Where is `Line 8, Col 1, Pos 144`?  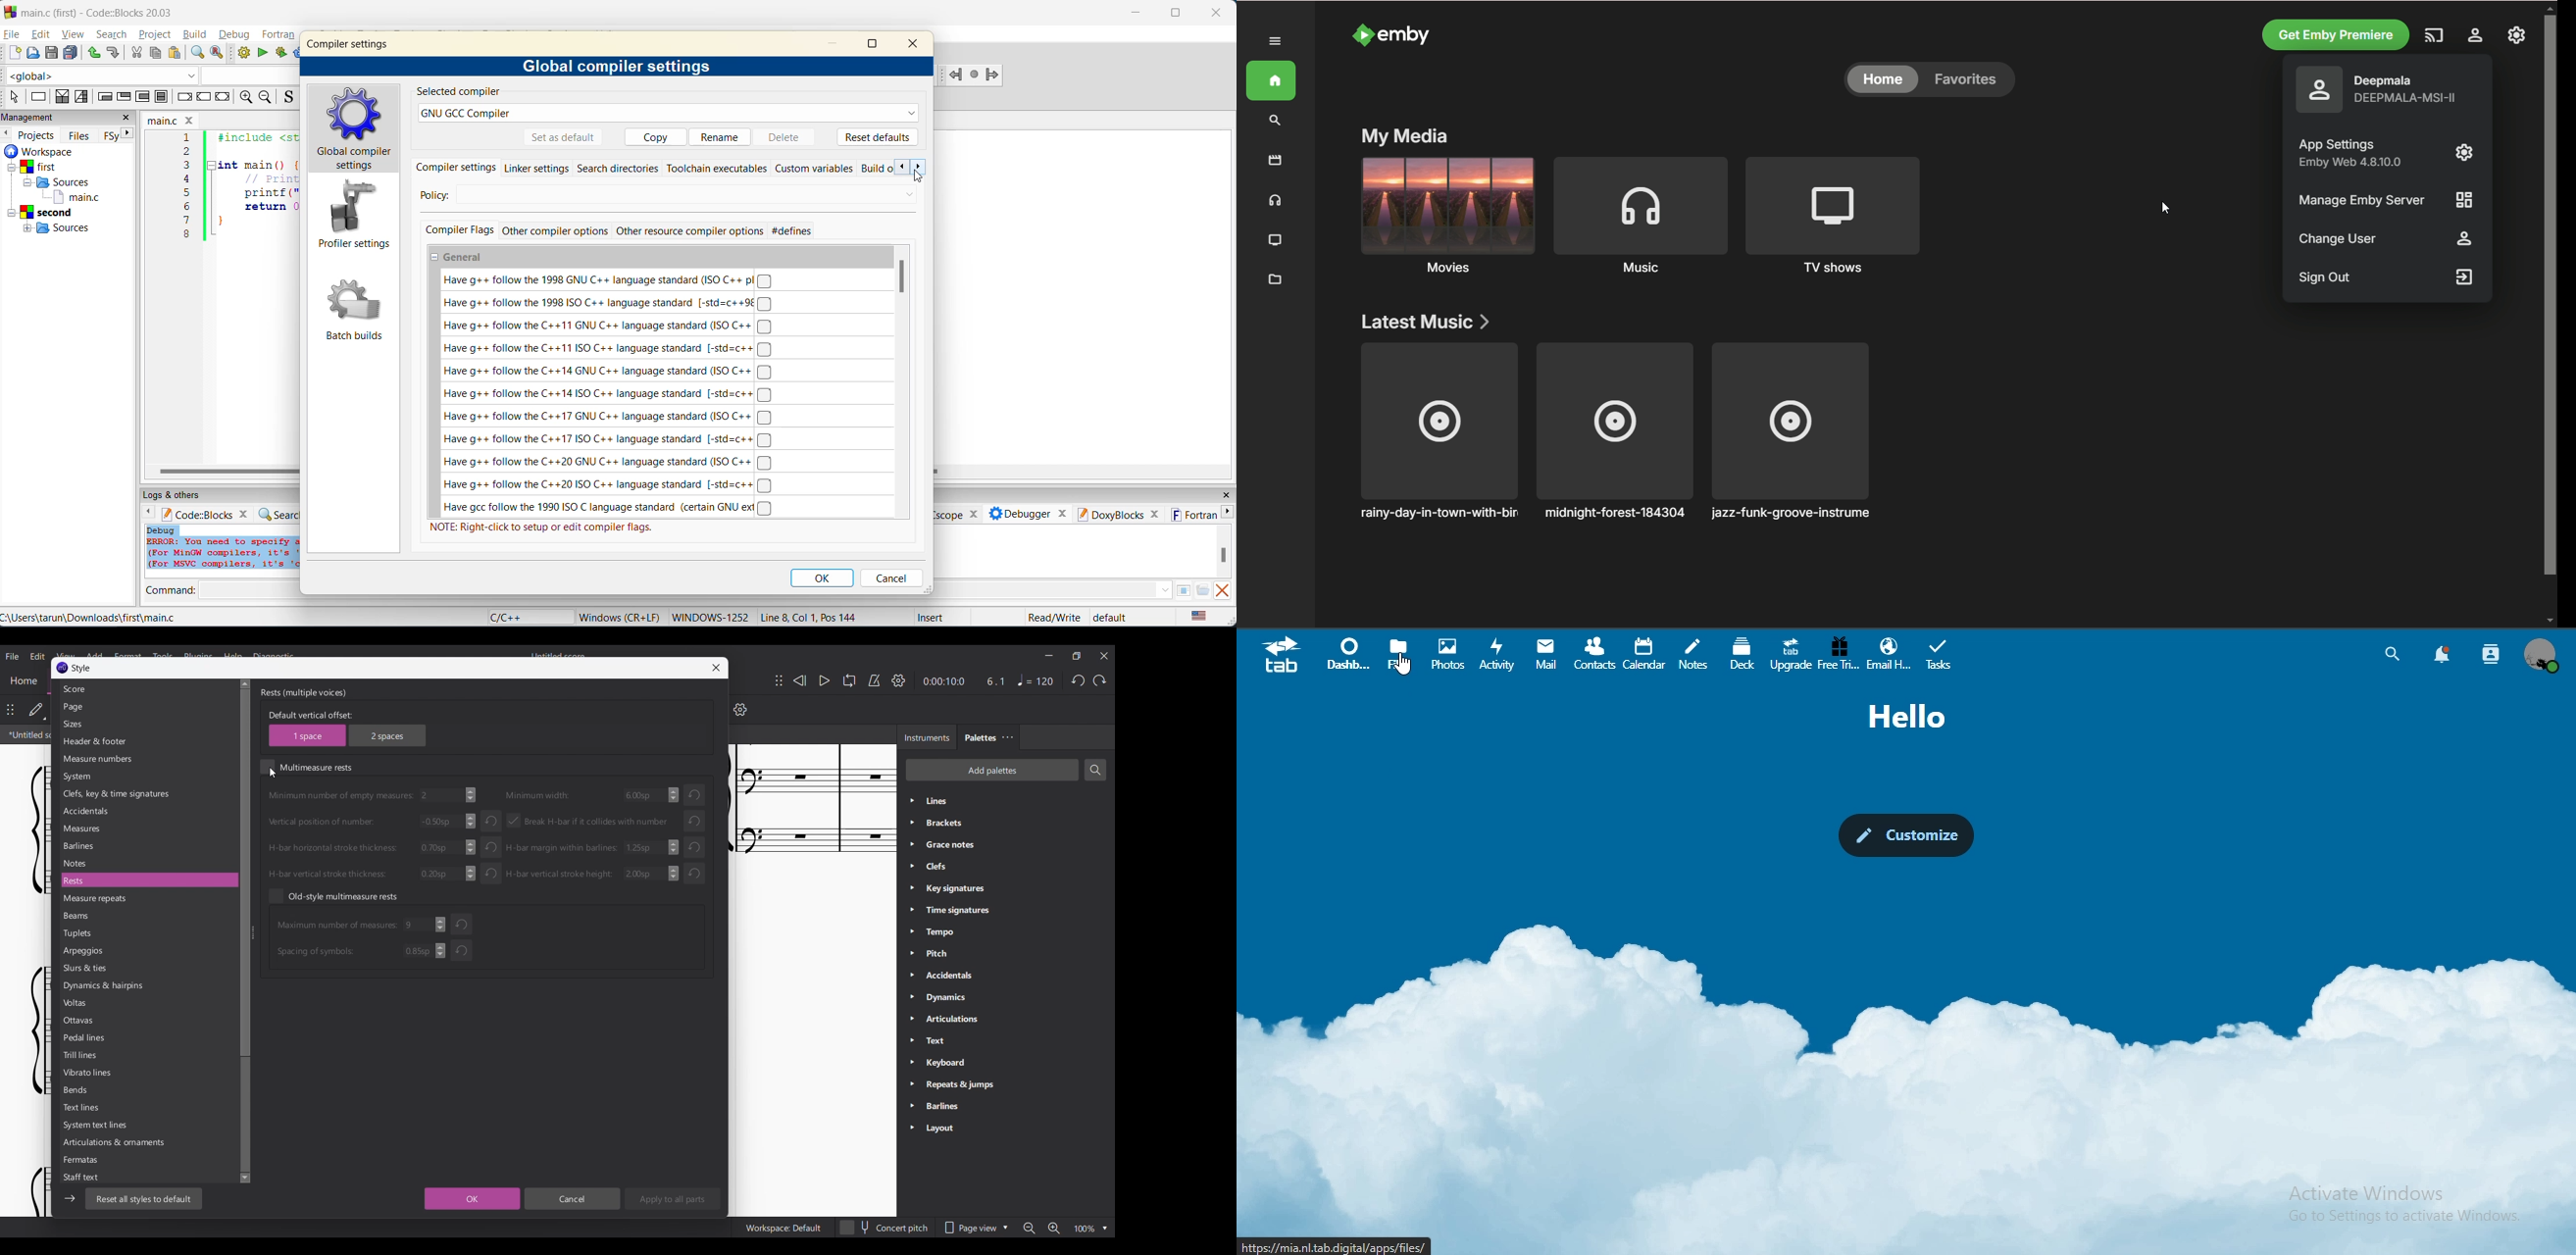 Line 8, Col 1, Pos 144 is located at coordinates (812, 616).